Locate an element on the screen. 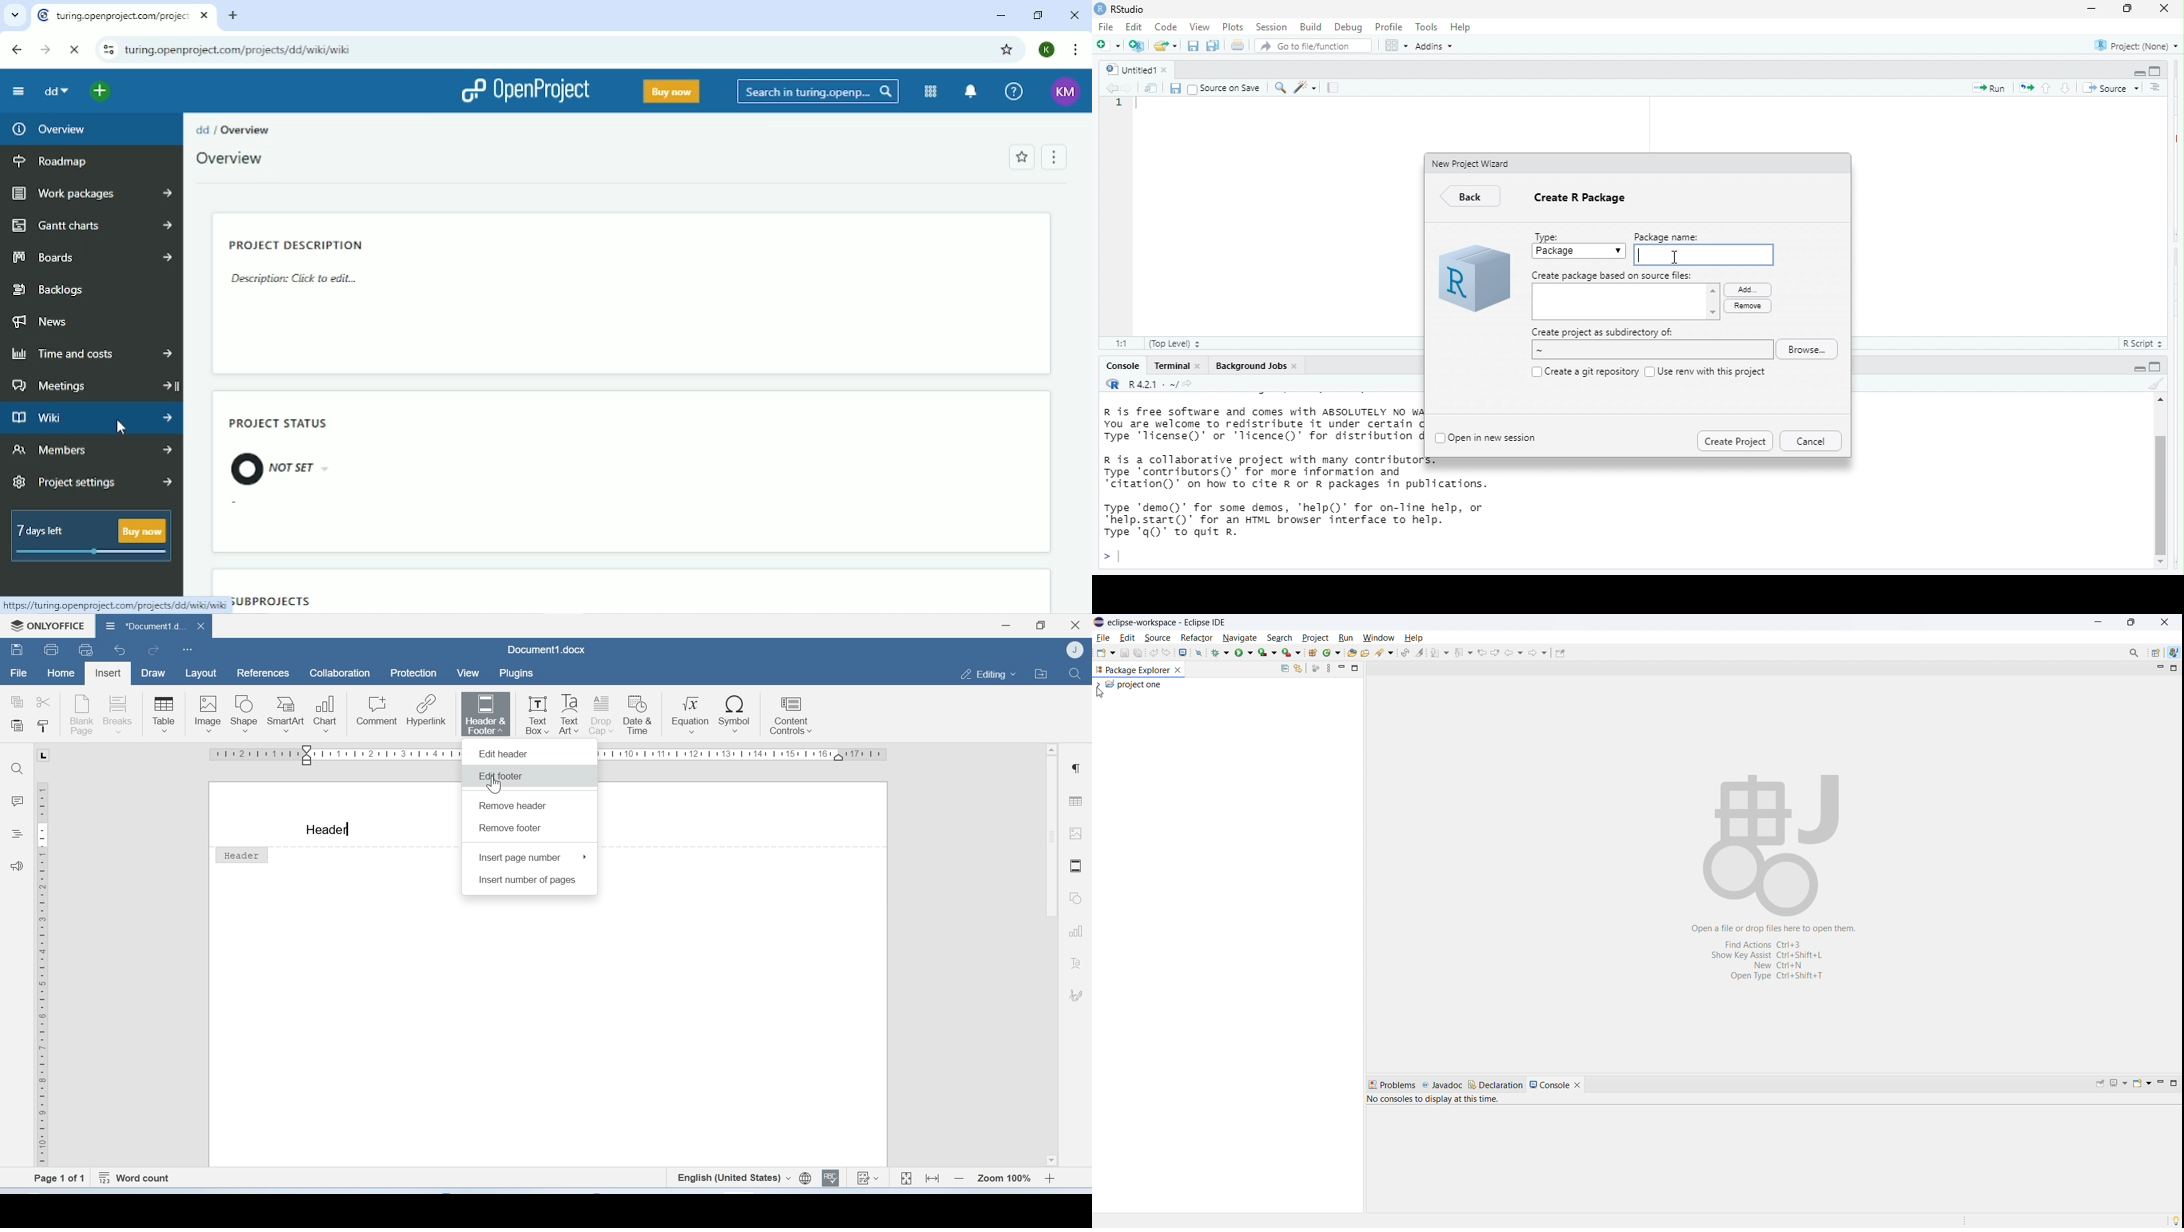 This screenshot has height=1232, width=2184. Meetings is located at coordinates (94, 386).